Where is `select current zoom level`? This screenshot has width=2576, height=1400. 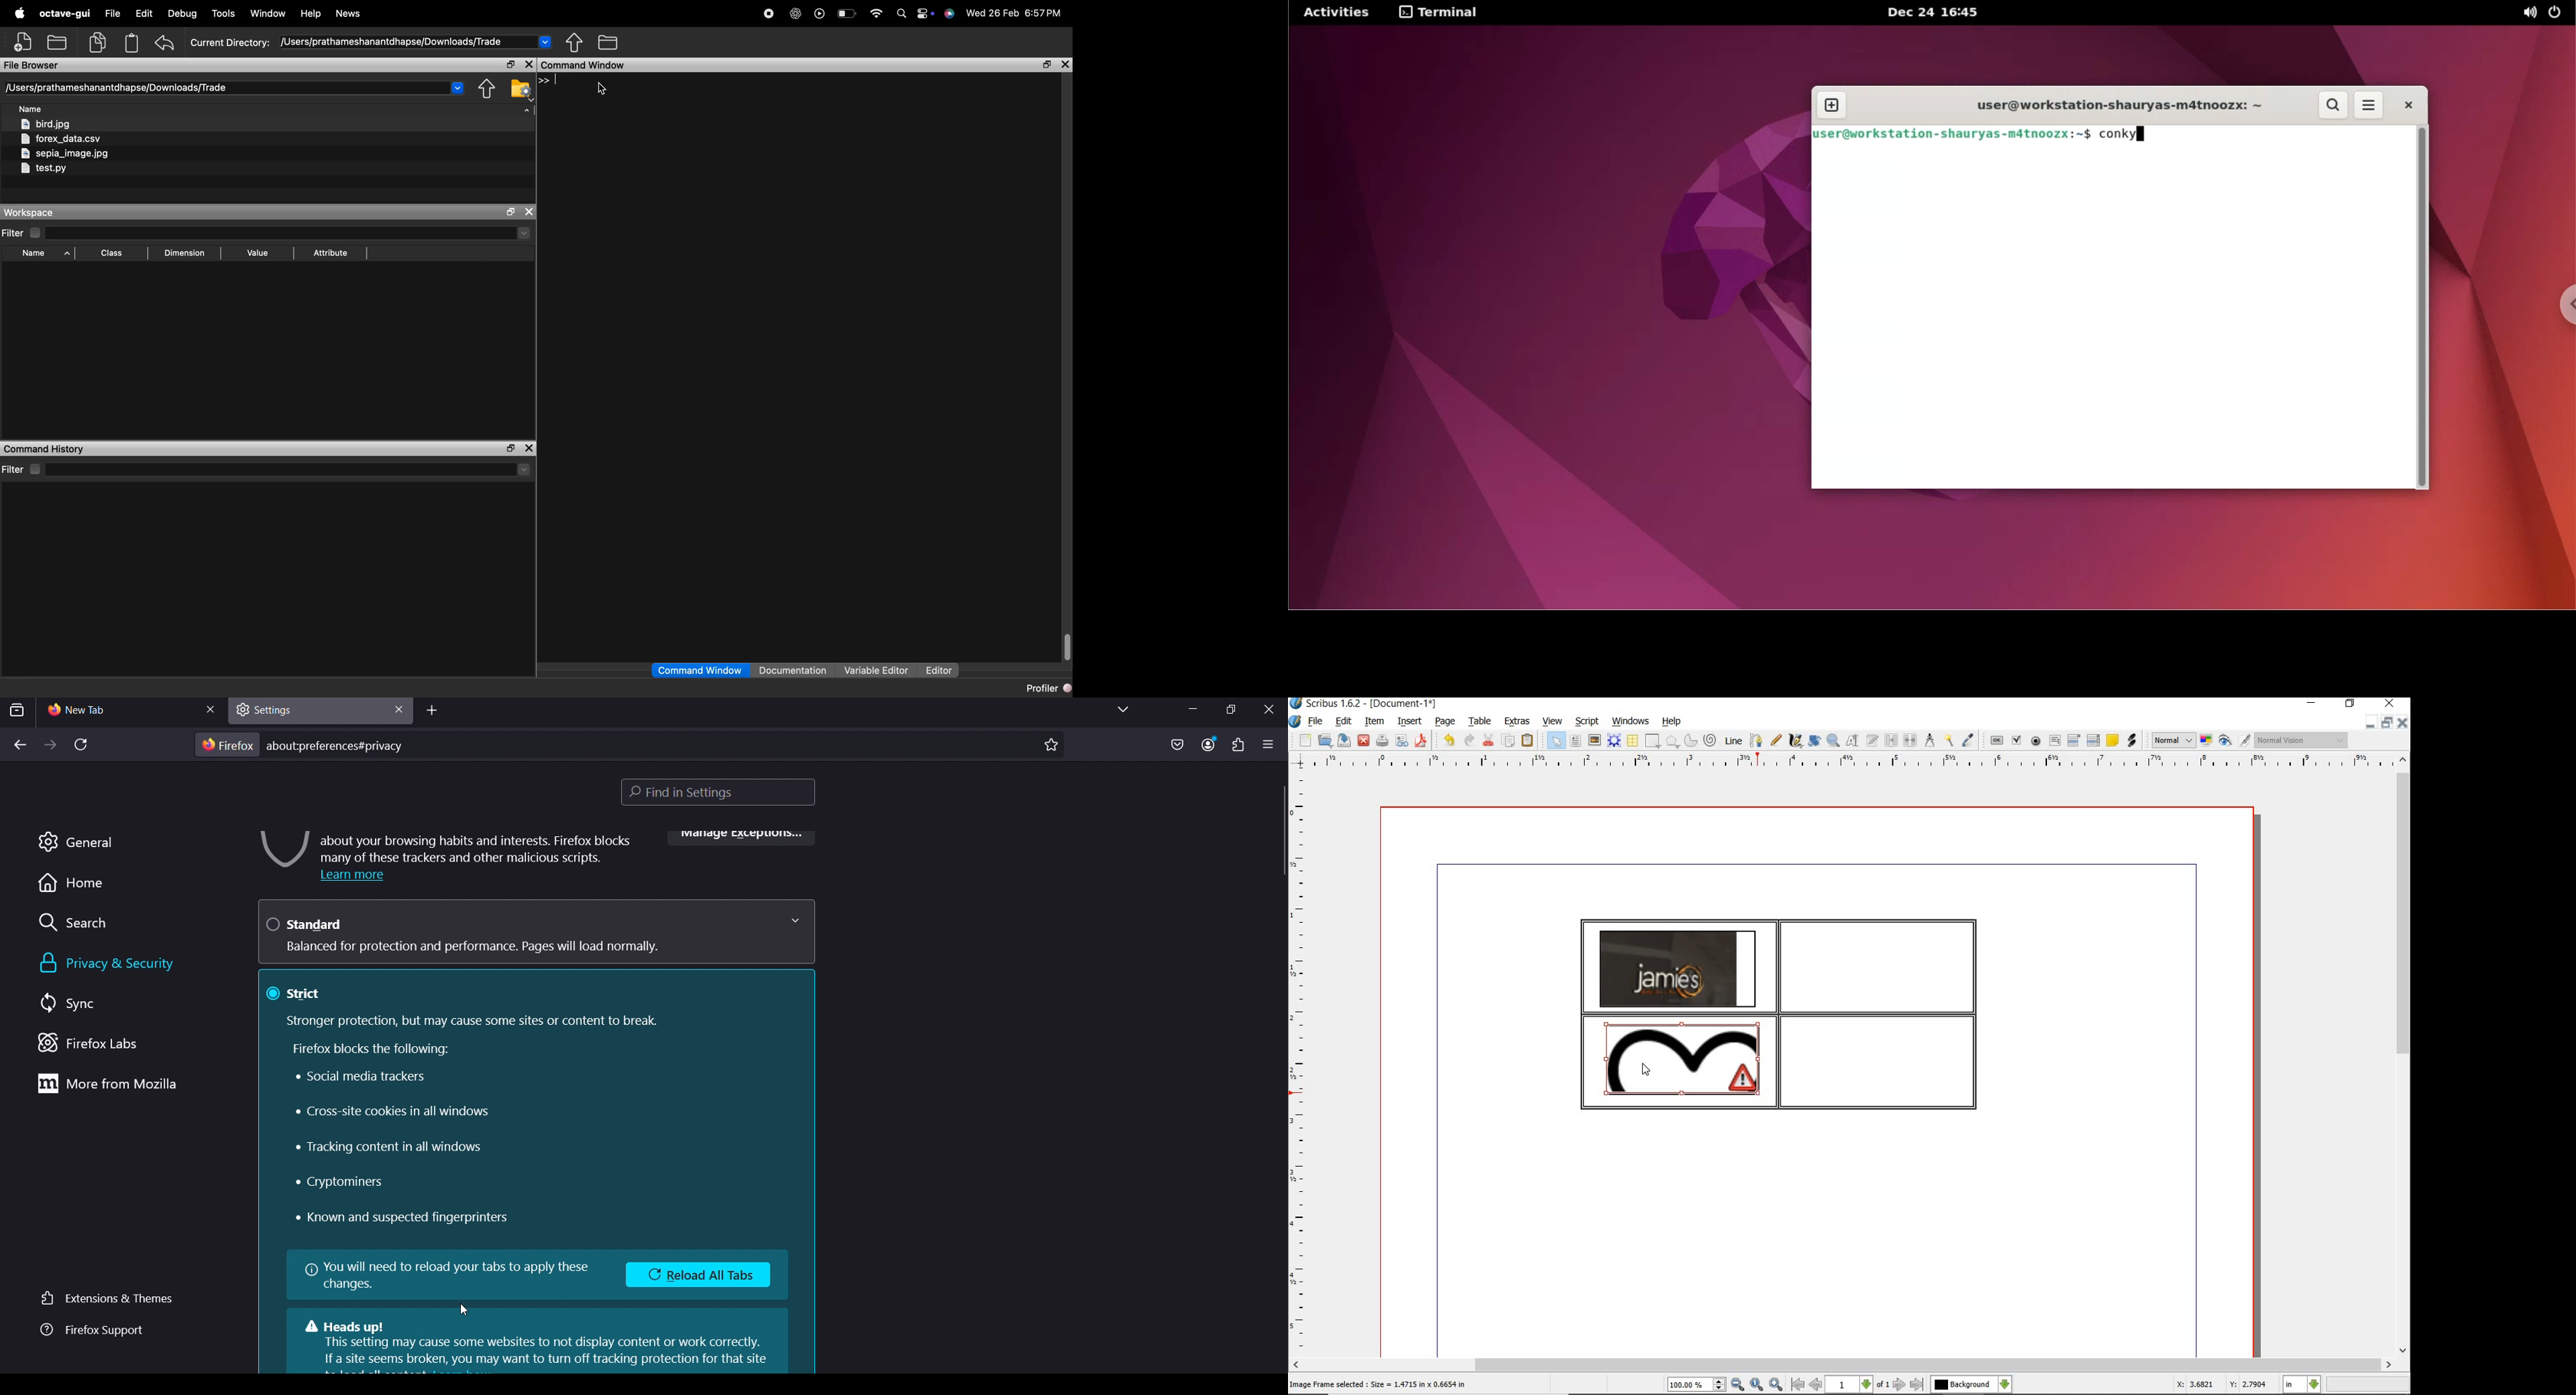
select current zoom level is located at coordinates (1696, 1386).